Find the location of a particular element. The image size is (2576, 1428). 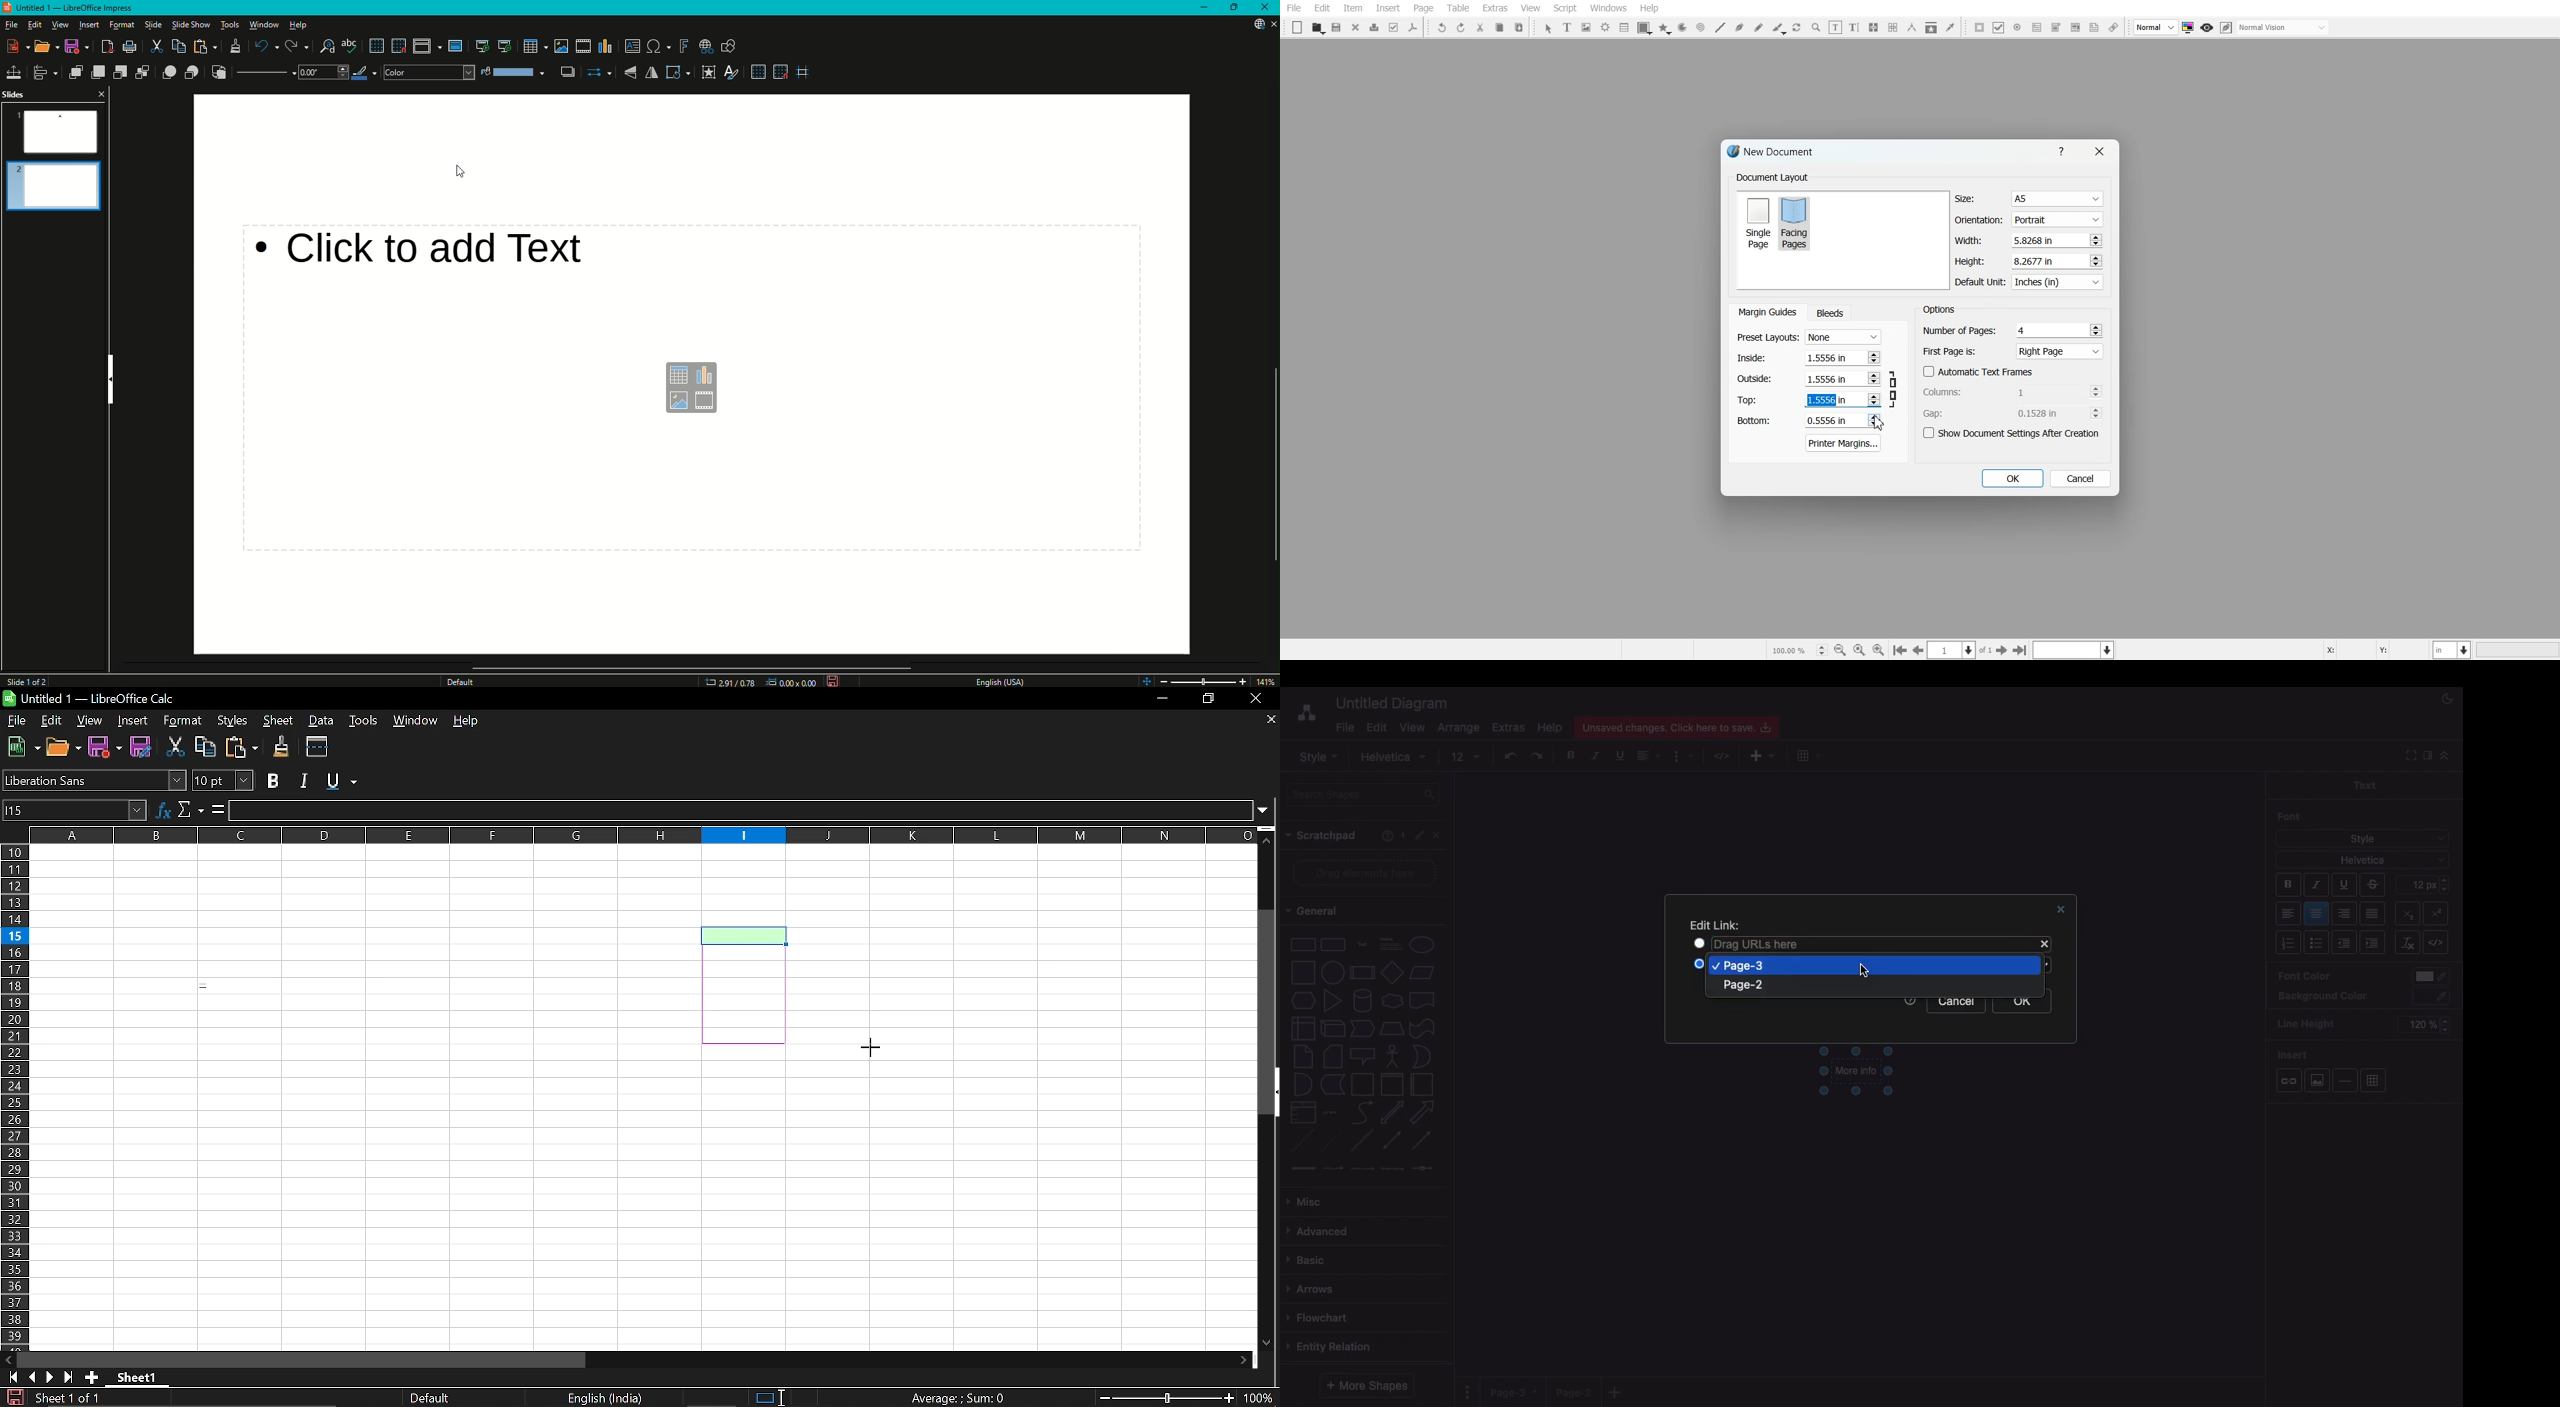

Arrows is located at coordinates (1314, 1290).